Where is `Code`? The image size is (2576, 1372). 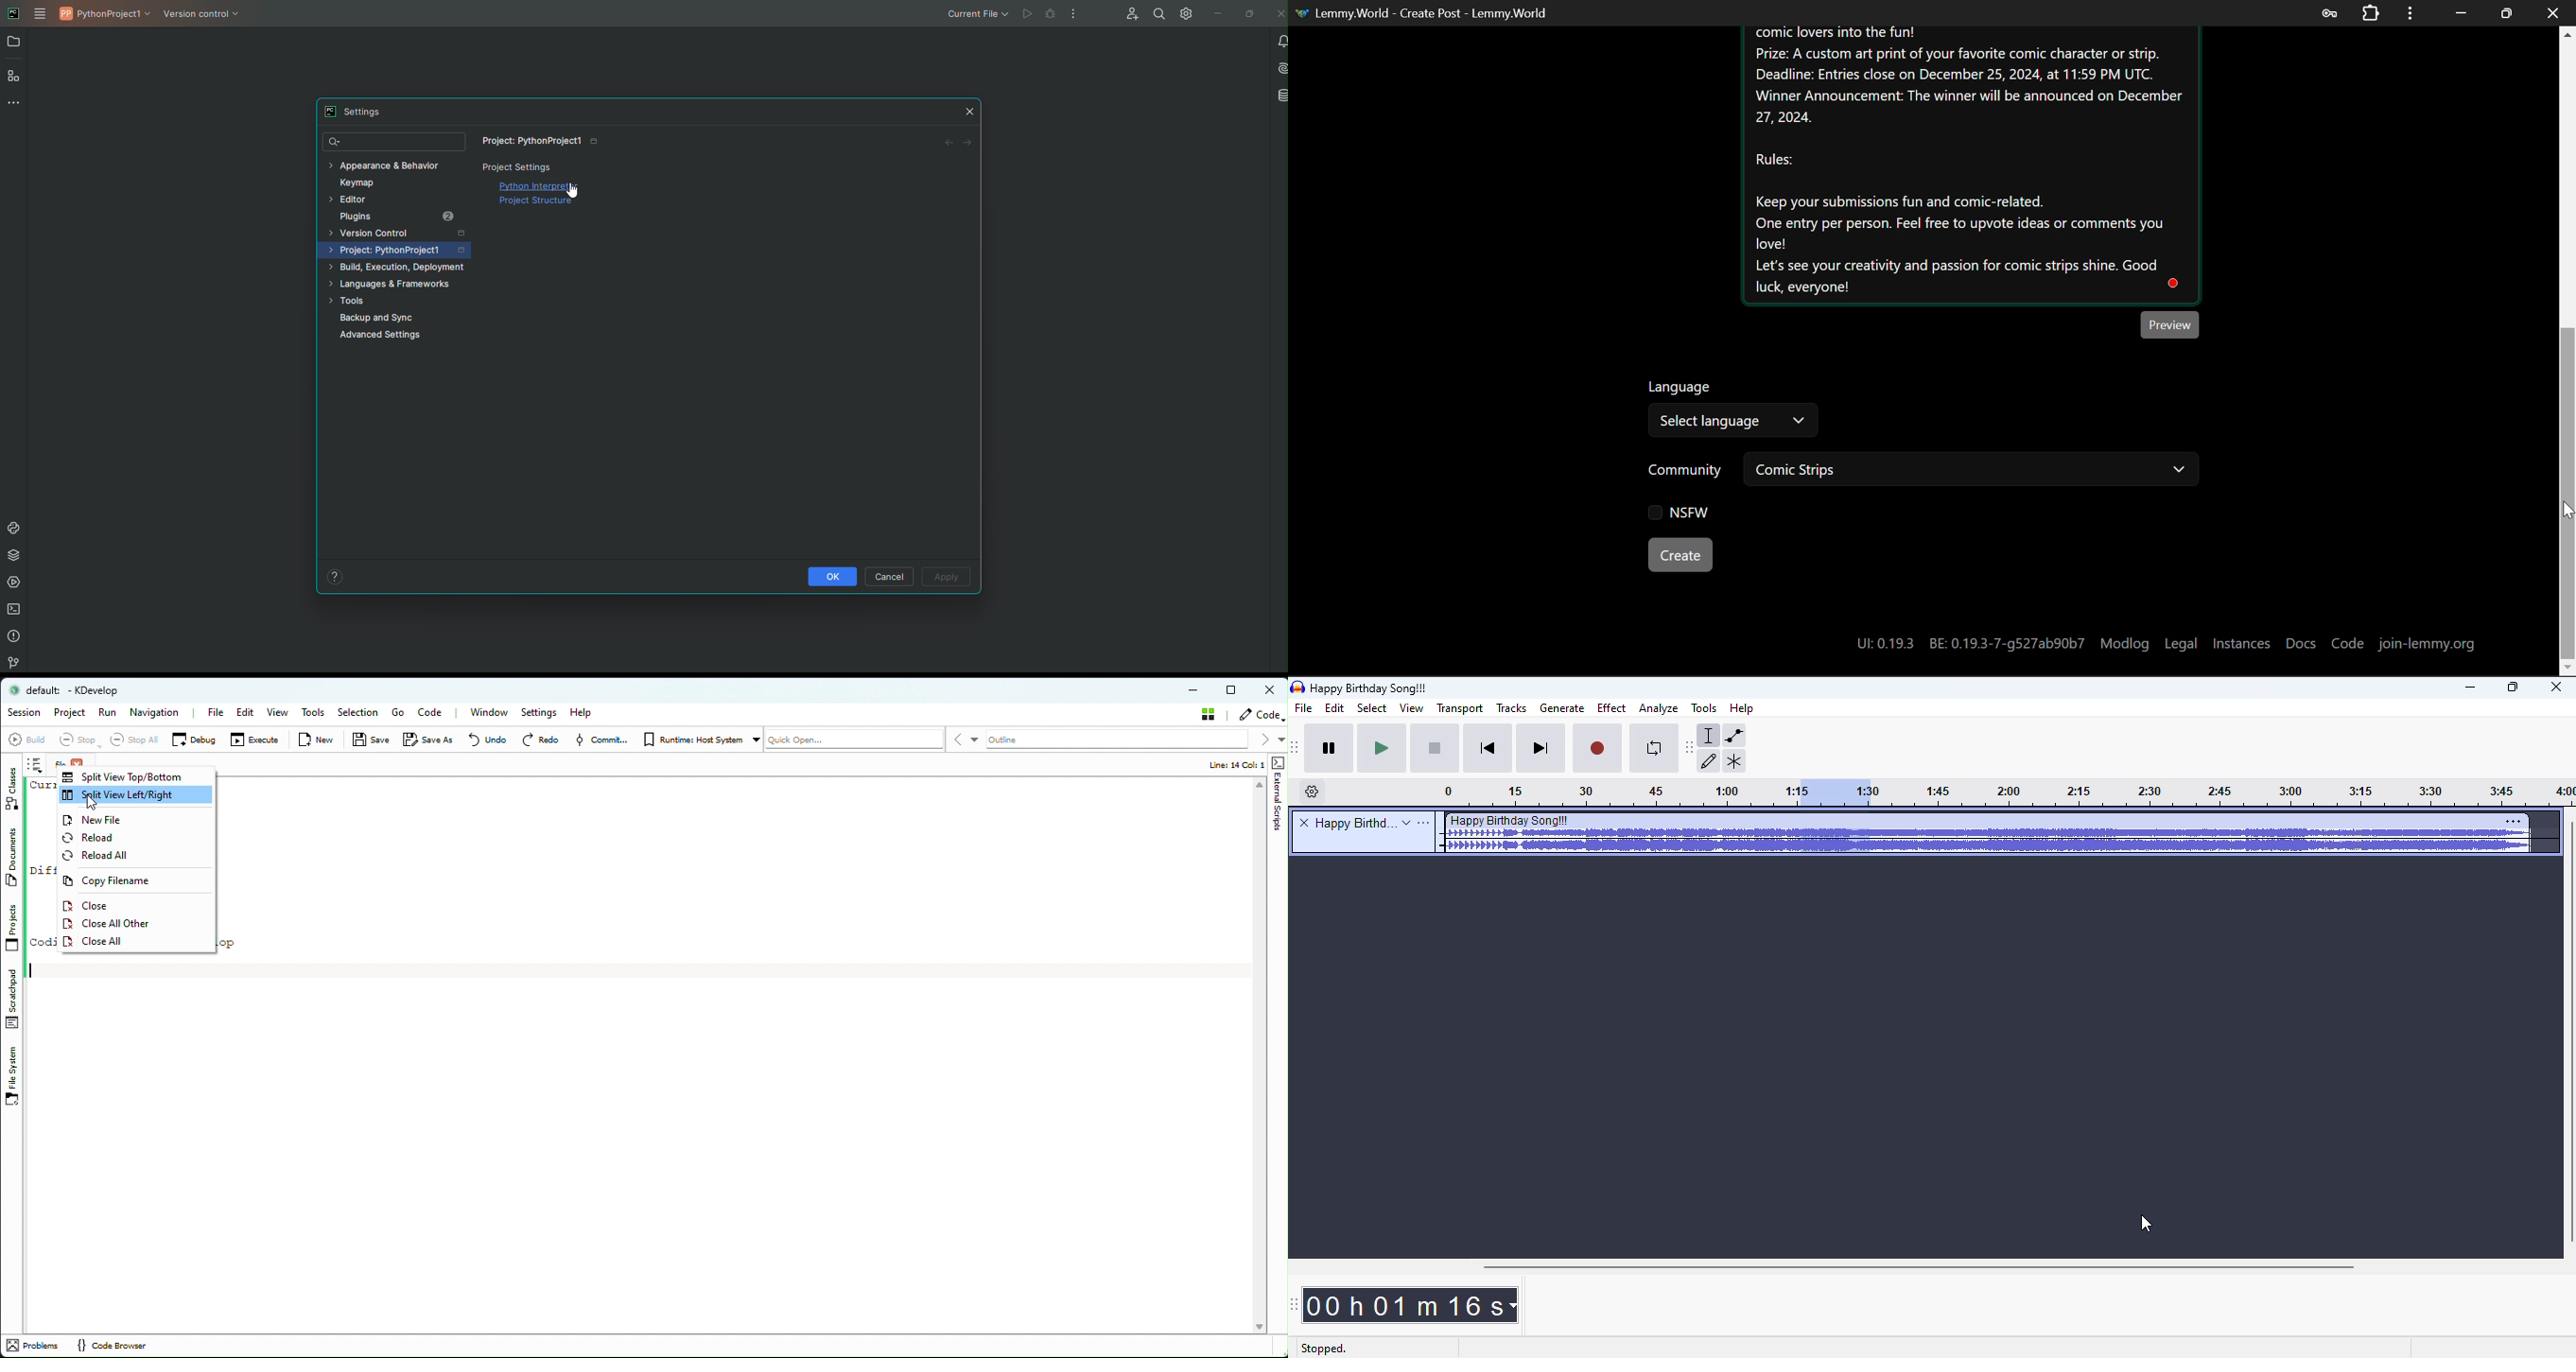
Code is located at coordinates (2350, 645).